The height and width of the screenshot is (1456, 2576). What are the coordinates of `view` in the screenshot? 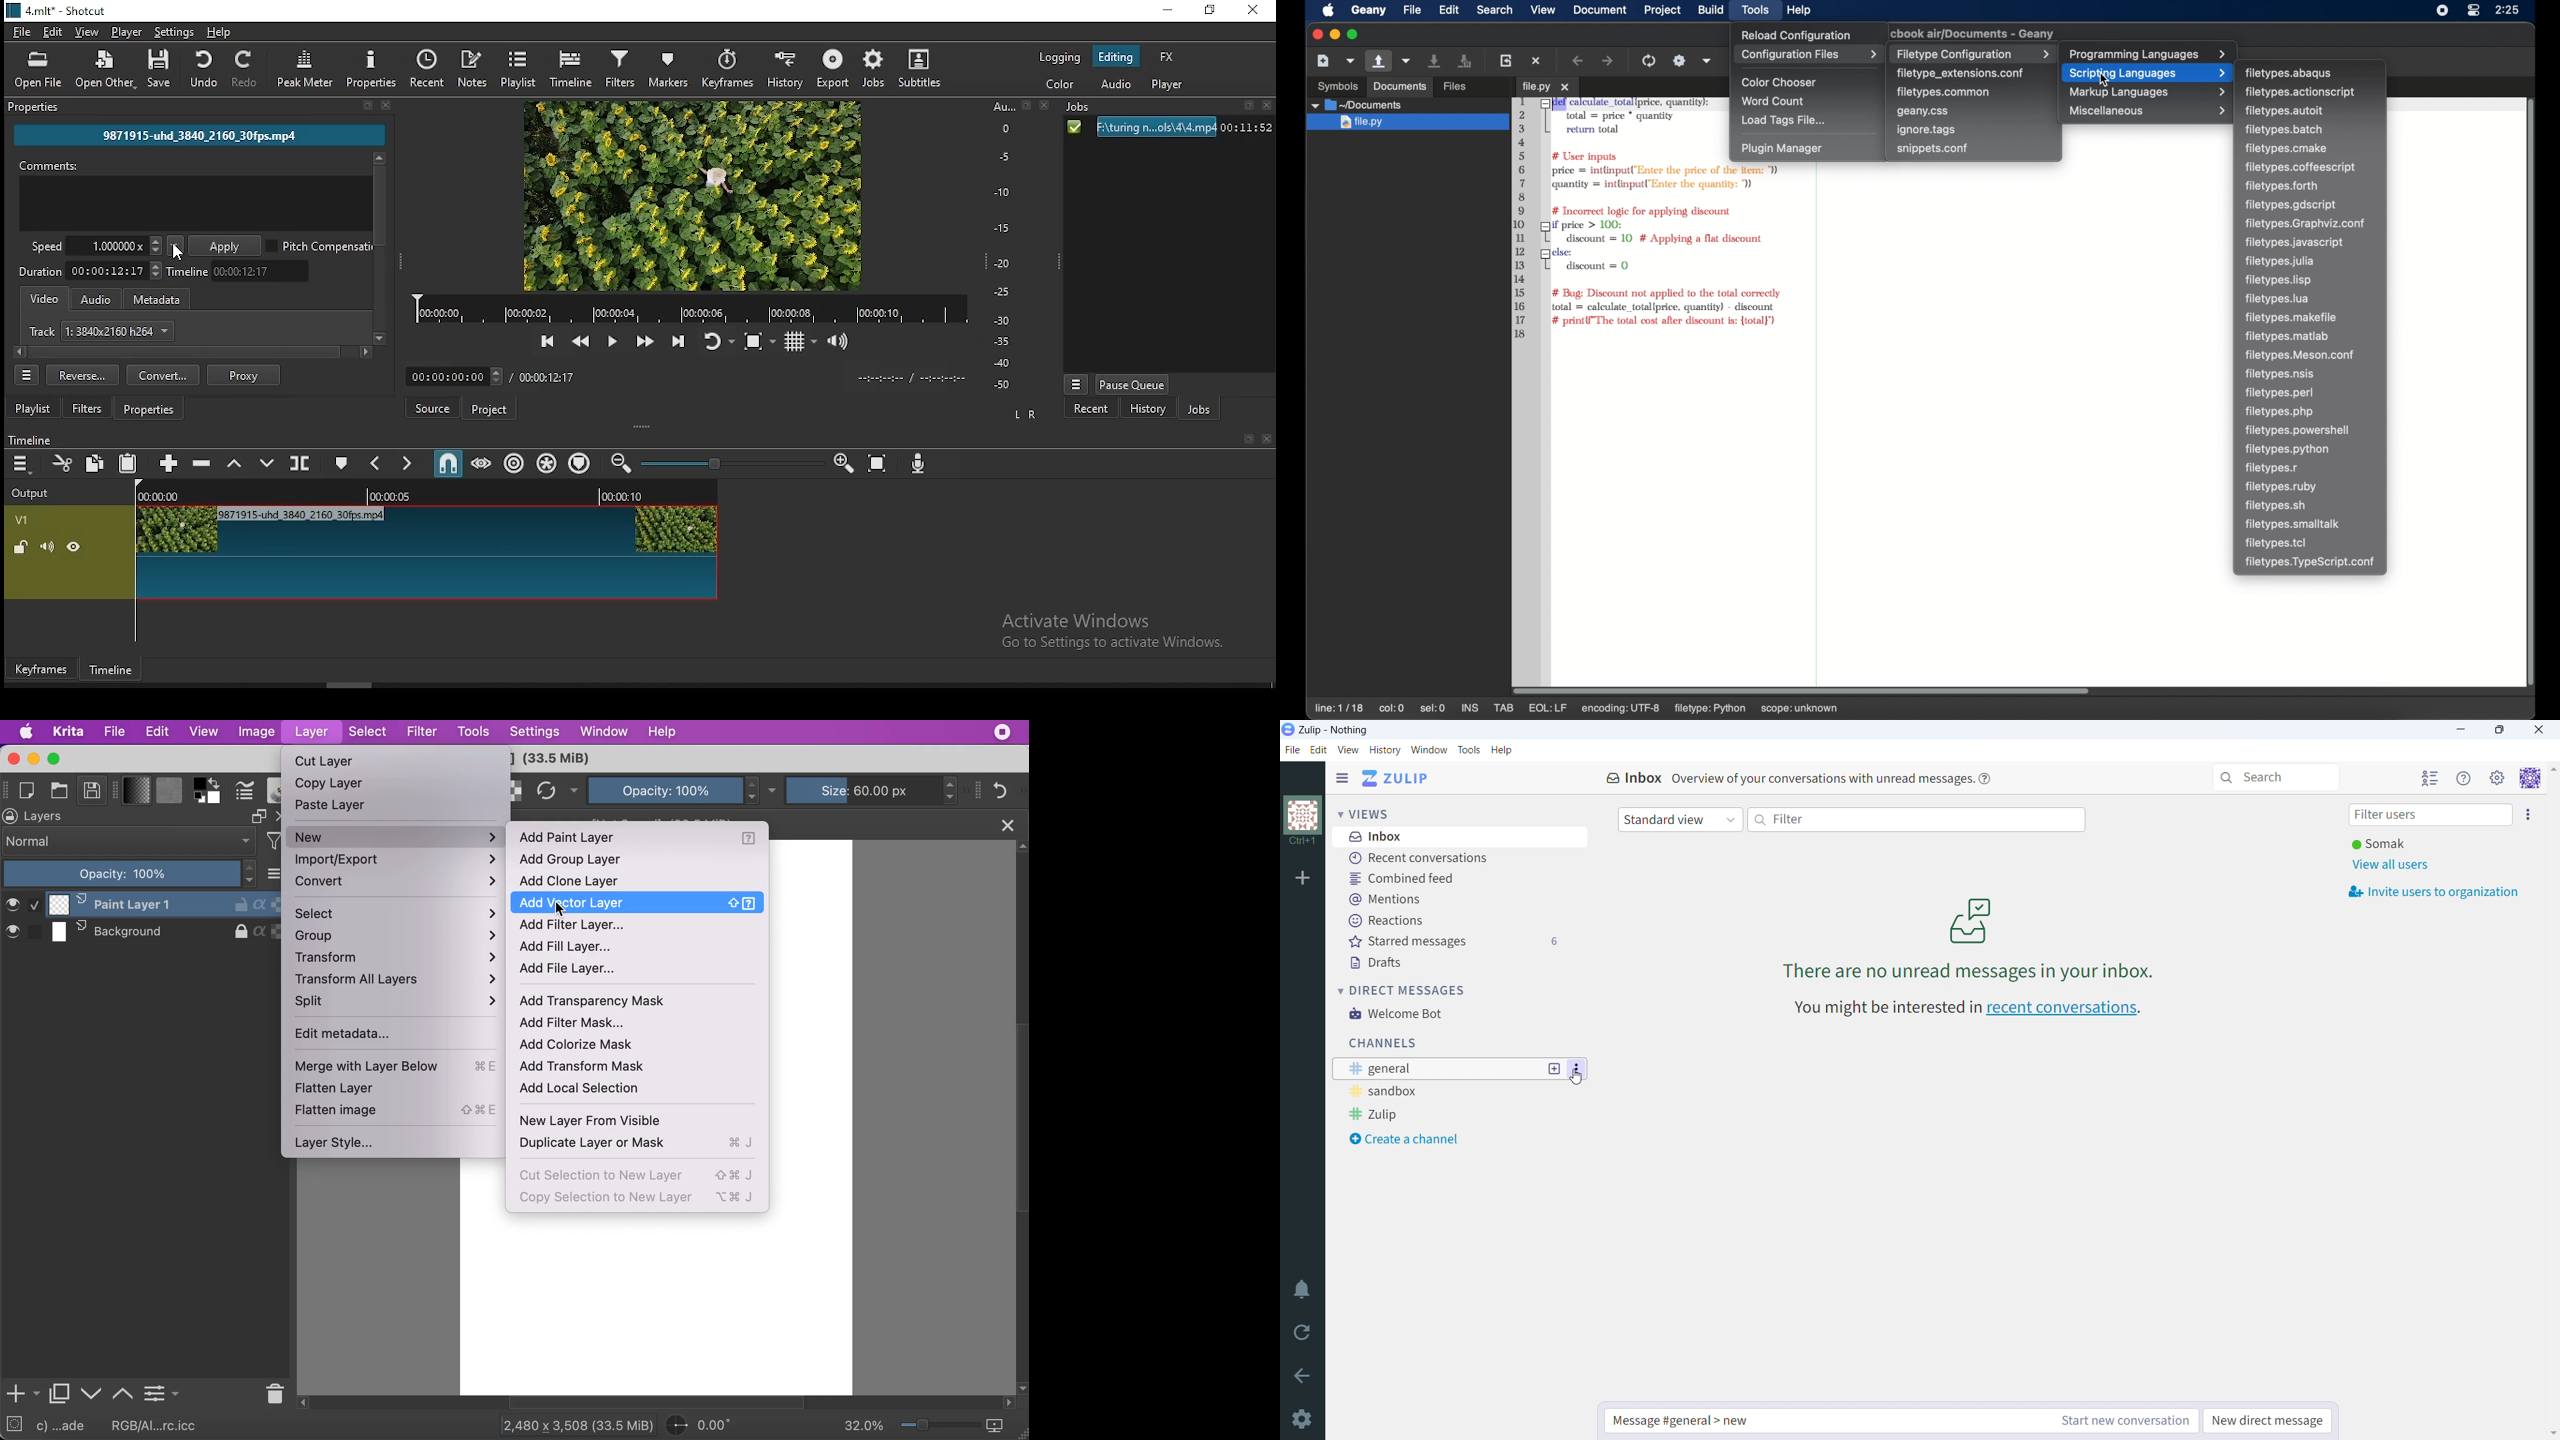 It's located at (84, 31).